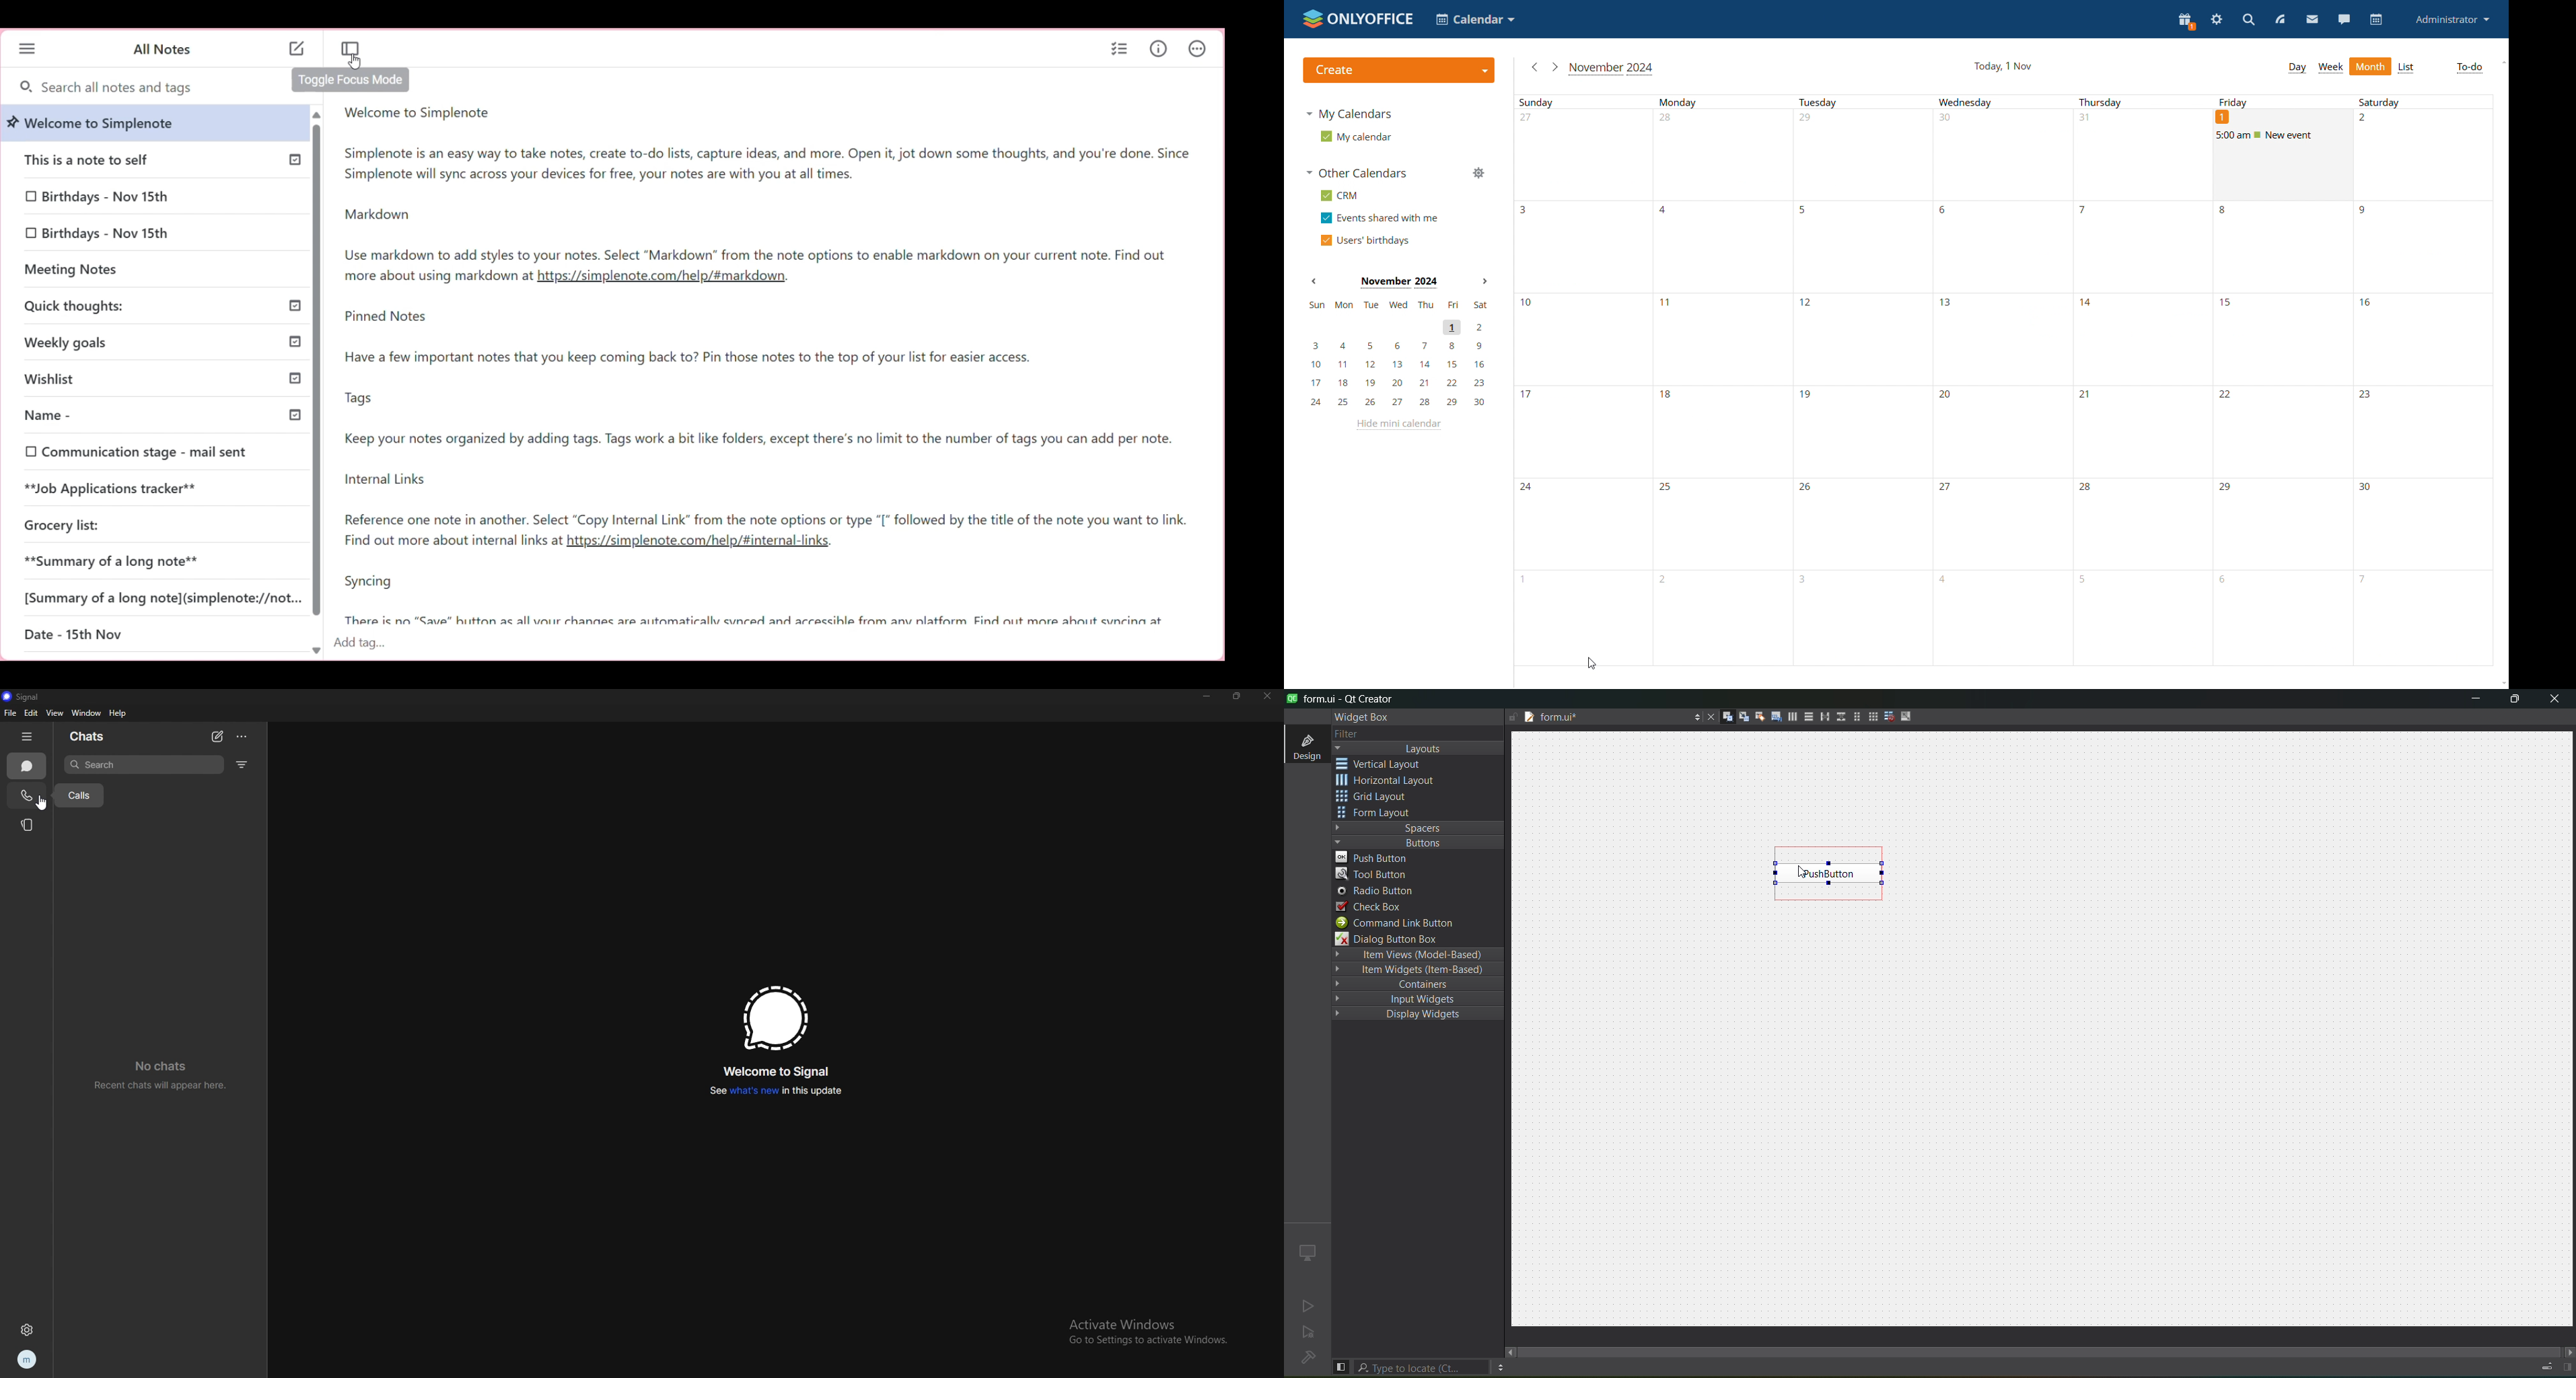 This screenshot has width=2576, height=1400. What do you see at coordinates (1207, 696) in the screenshot?
I see `minimize` at bounding box center [1207, 696].